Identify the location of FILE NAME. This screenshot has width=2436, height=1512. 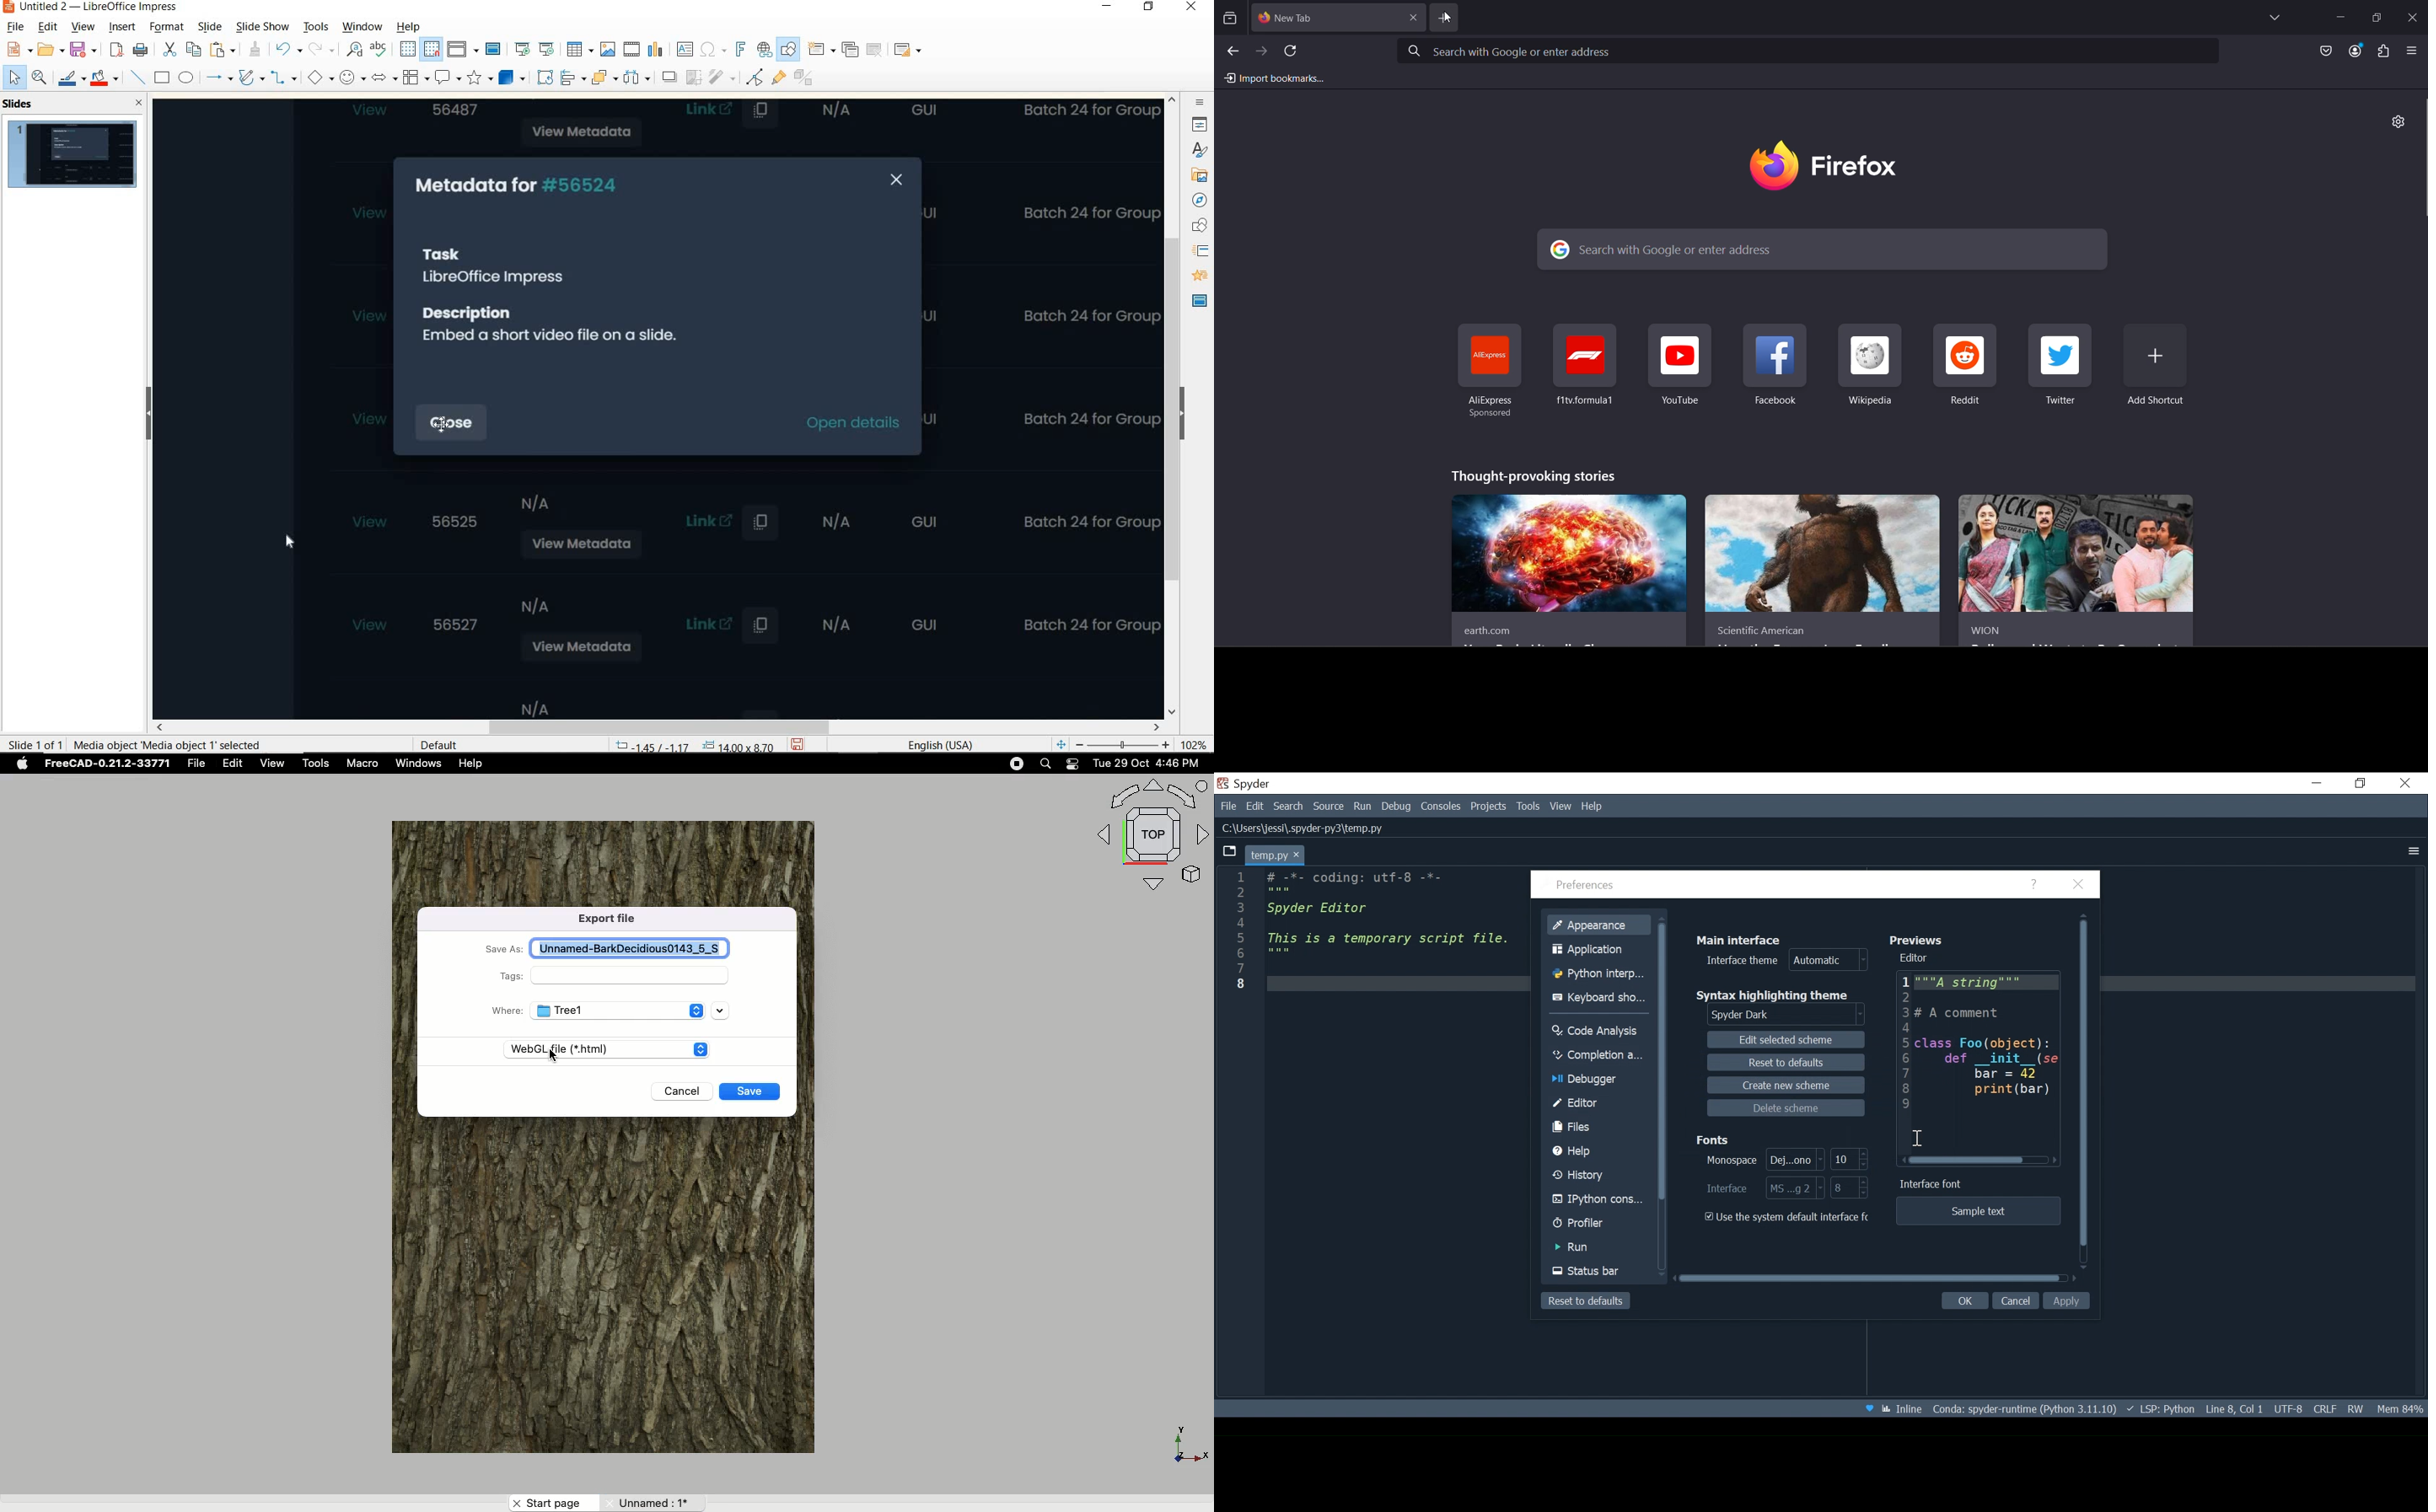
(92, 8).